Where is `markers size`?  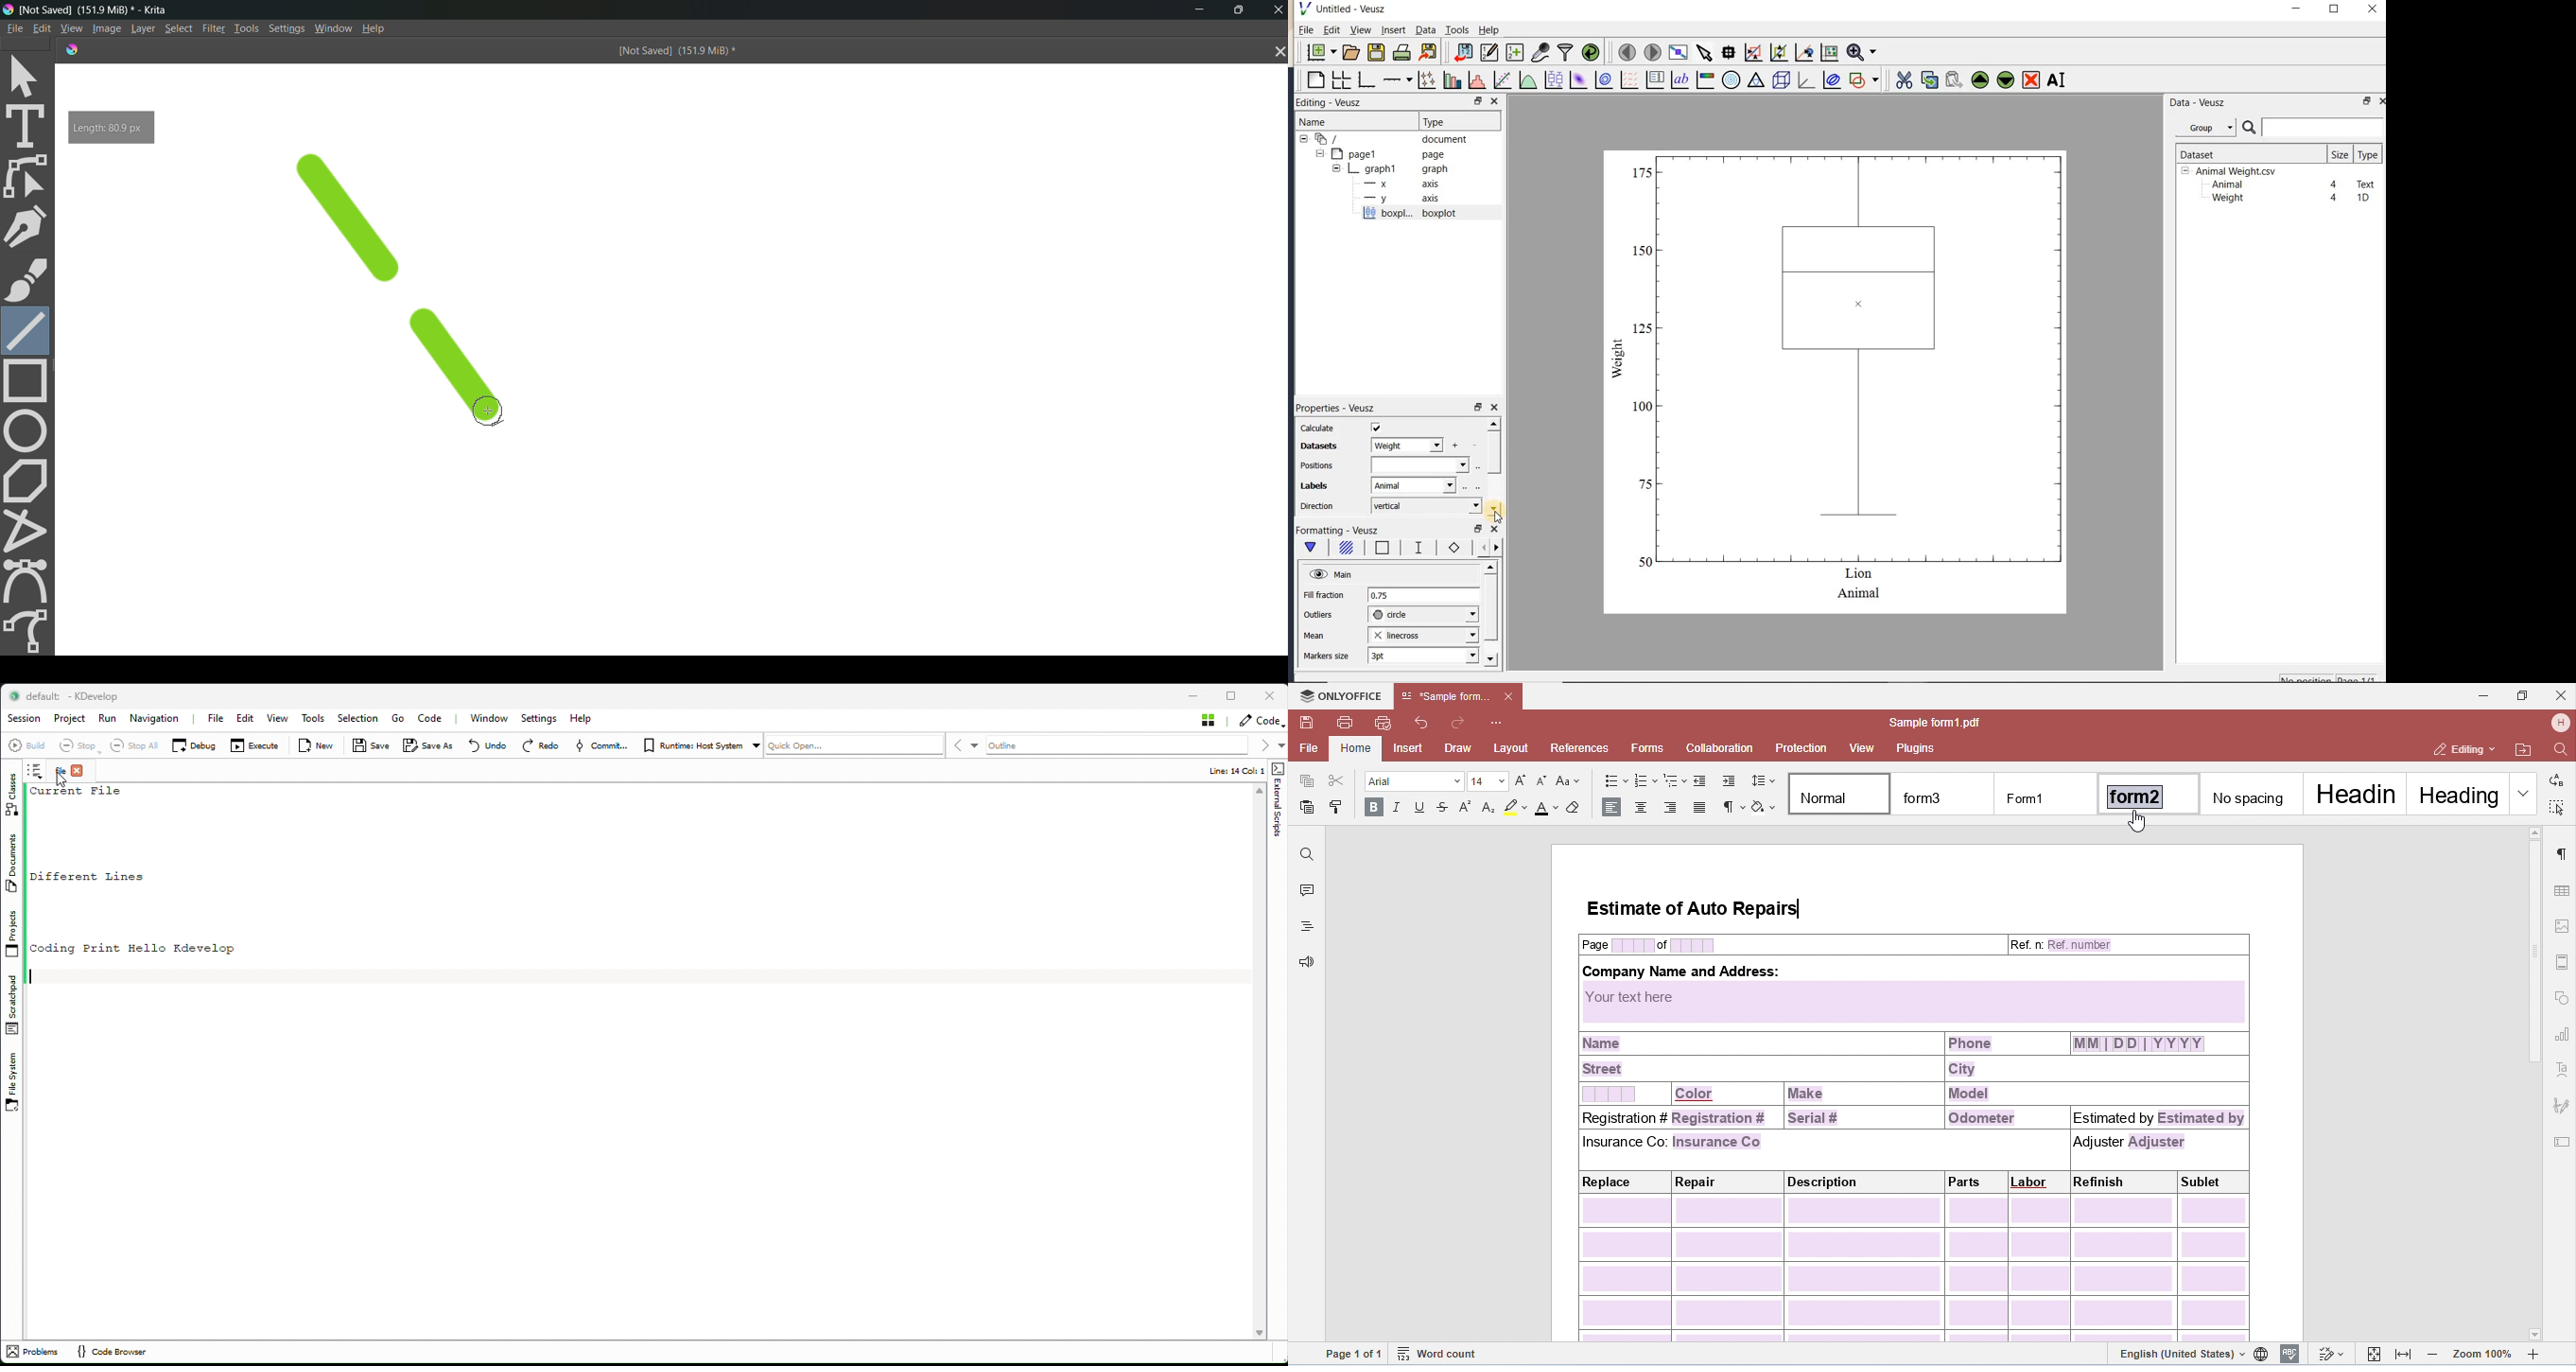 markers size is located at coordinates (1328, 656).